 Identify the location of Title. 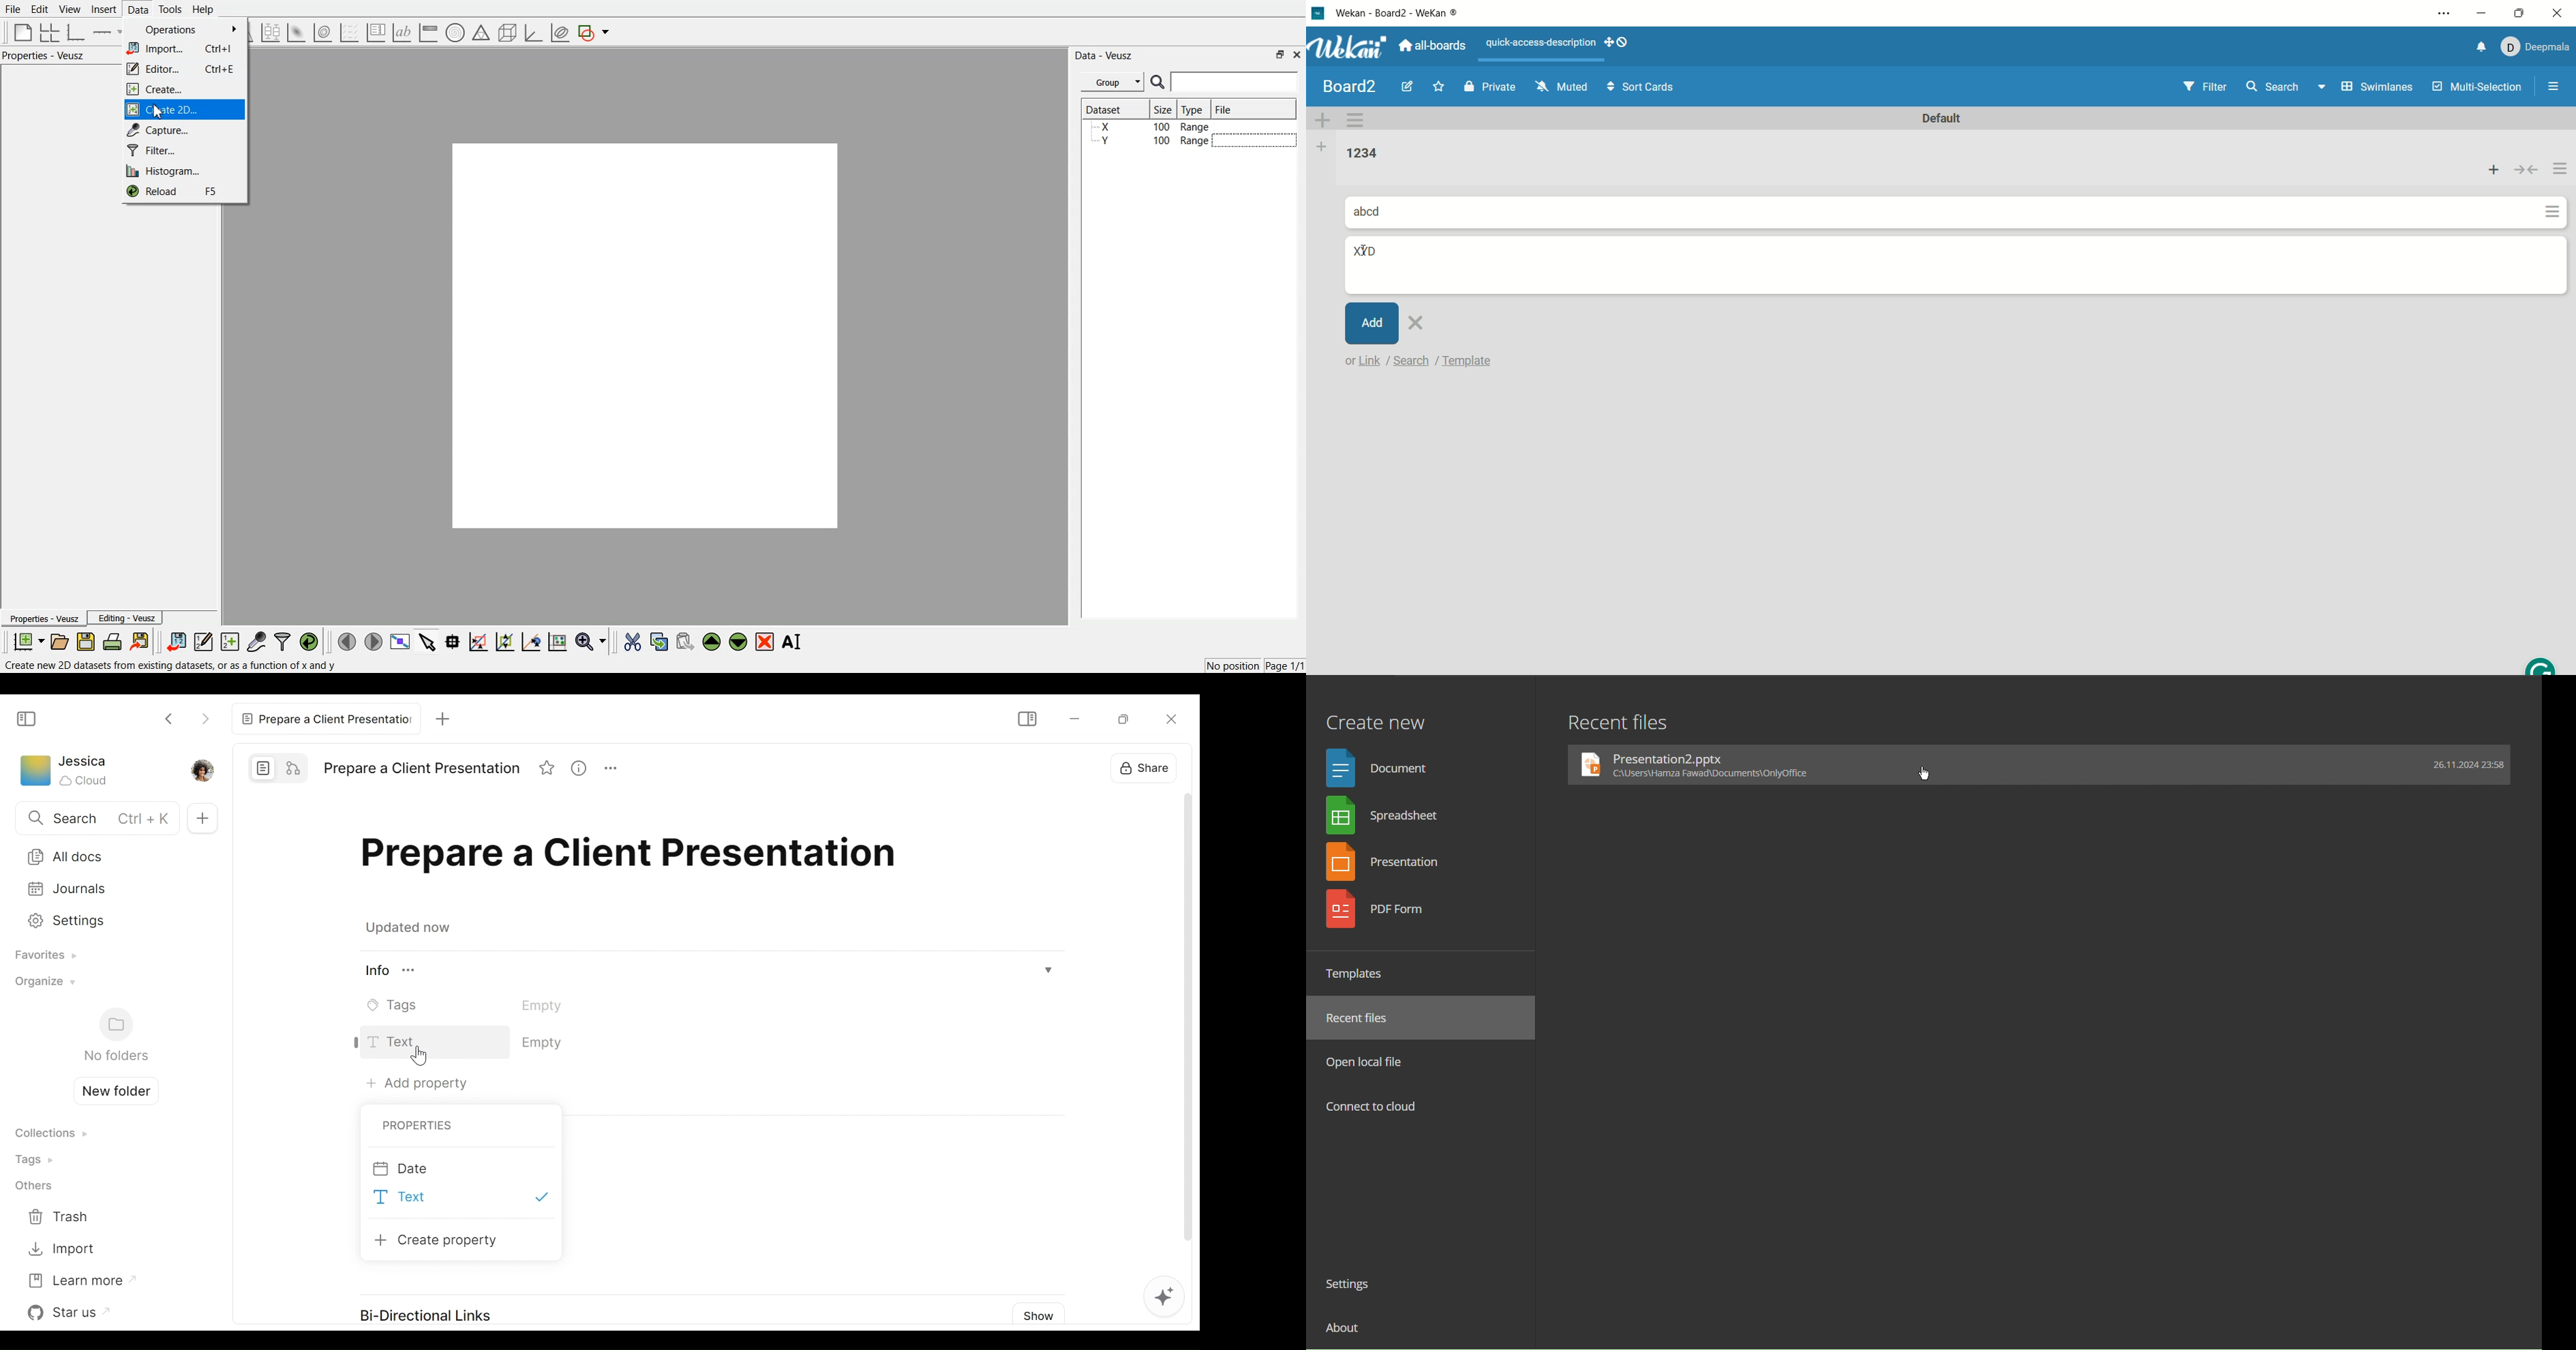
(421, 769).